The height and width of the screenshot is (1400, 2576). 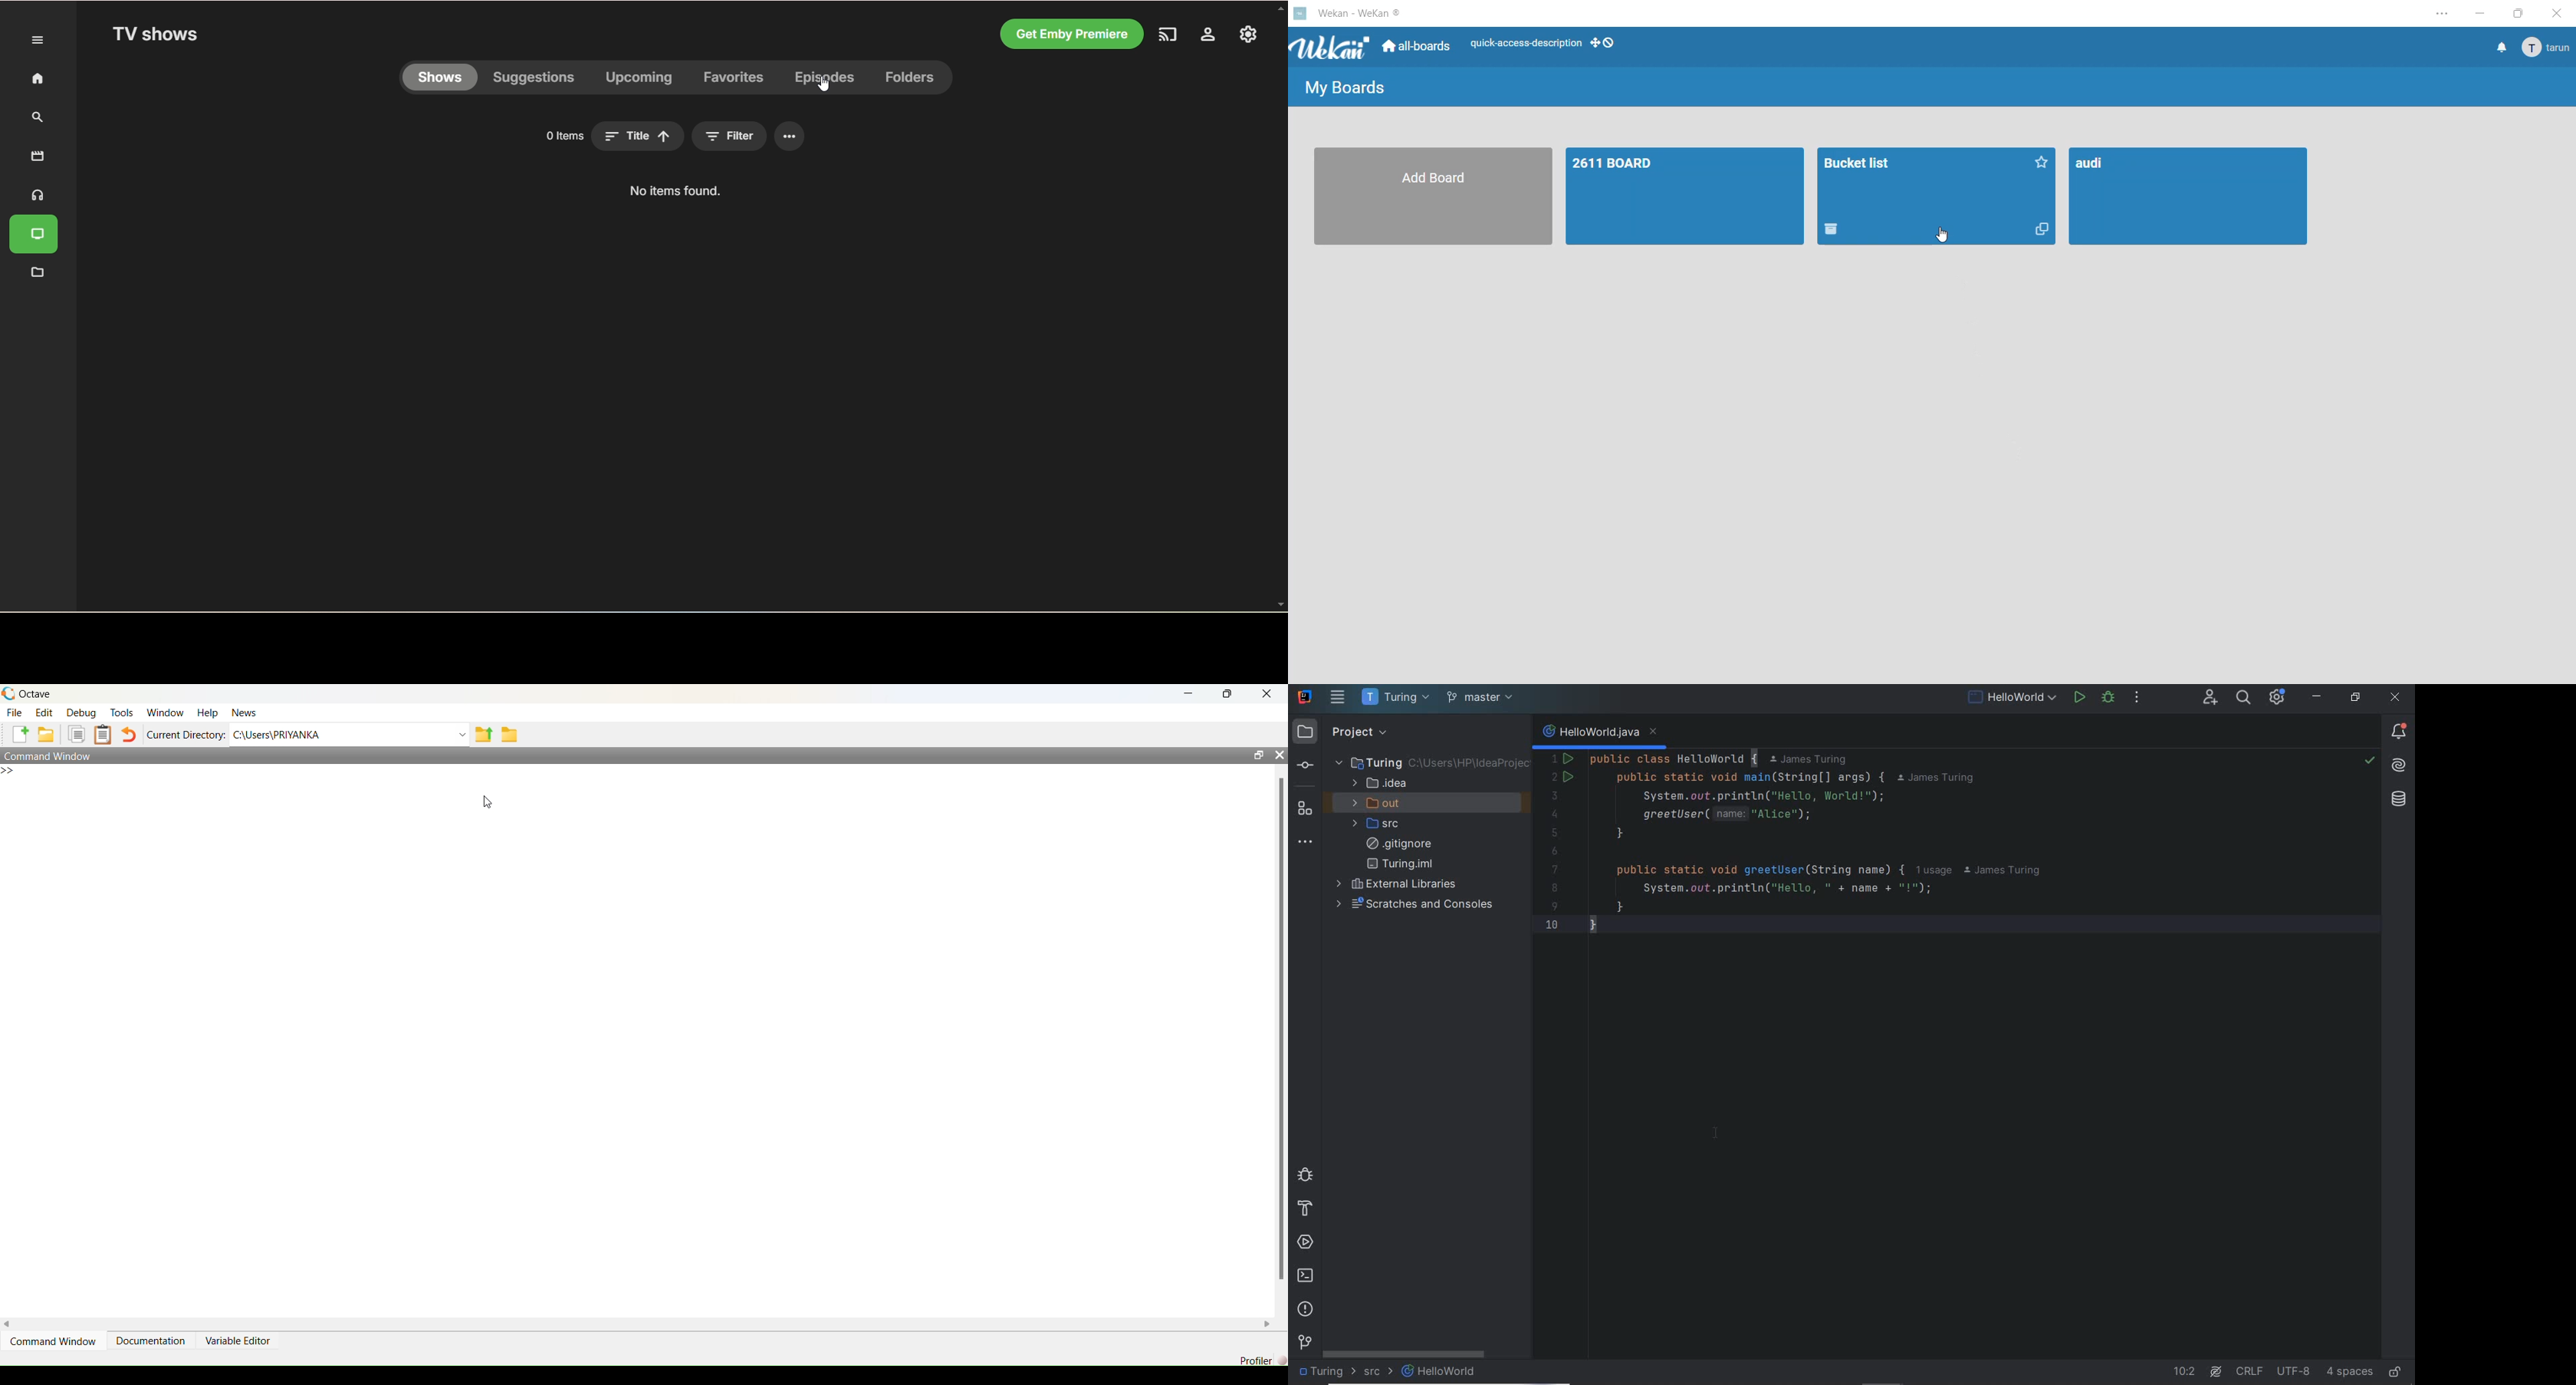 What do you see at coordinates (2041, 234) in the screenshot?
I see `Copy` at bounding box center [2041, 234].